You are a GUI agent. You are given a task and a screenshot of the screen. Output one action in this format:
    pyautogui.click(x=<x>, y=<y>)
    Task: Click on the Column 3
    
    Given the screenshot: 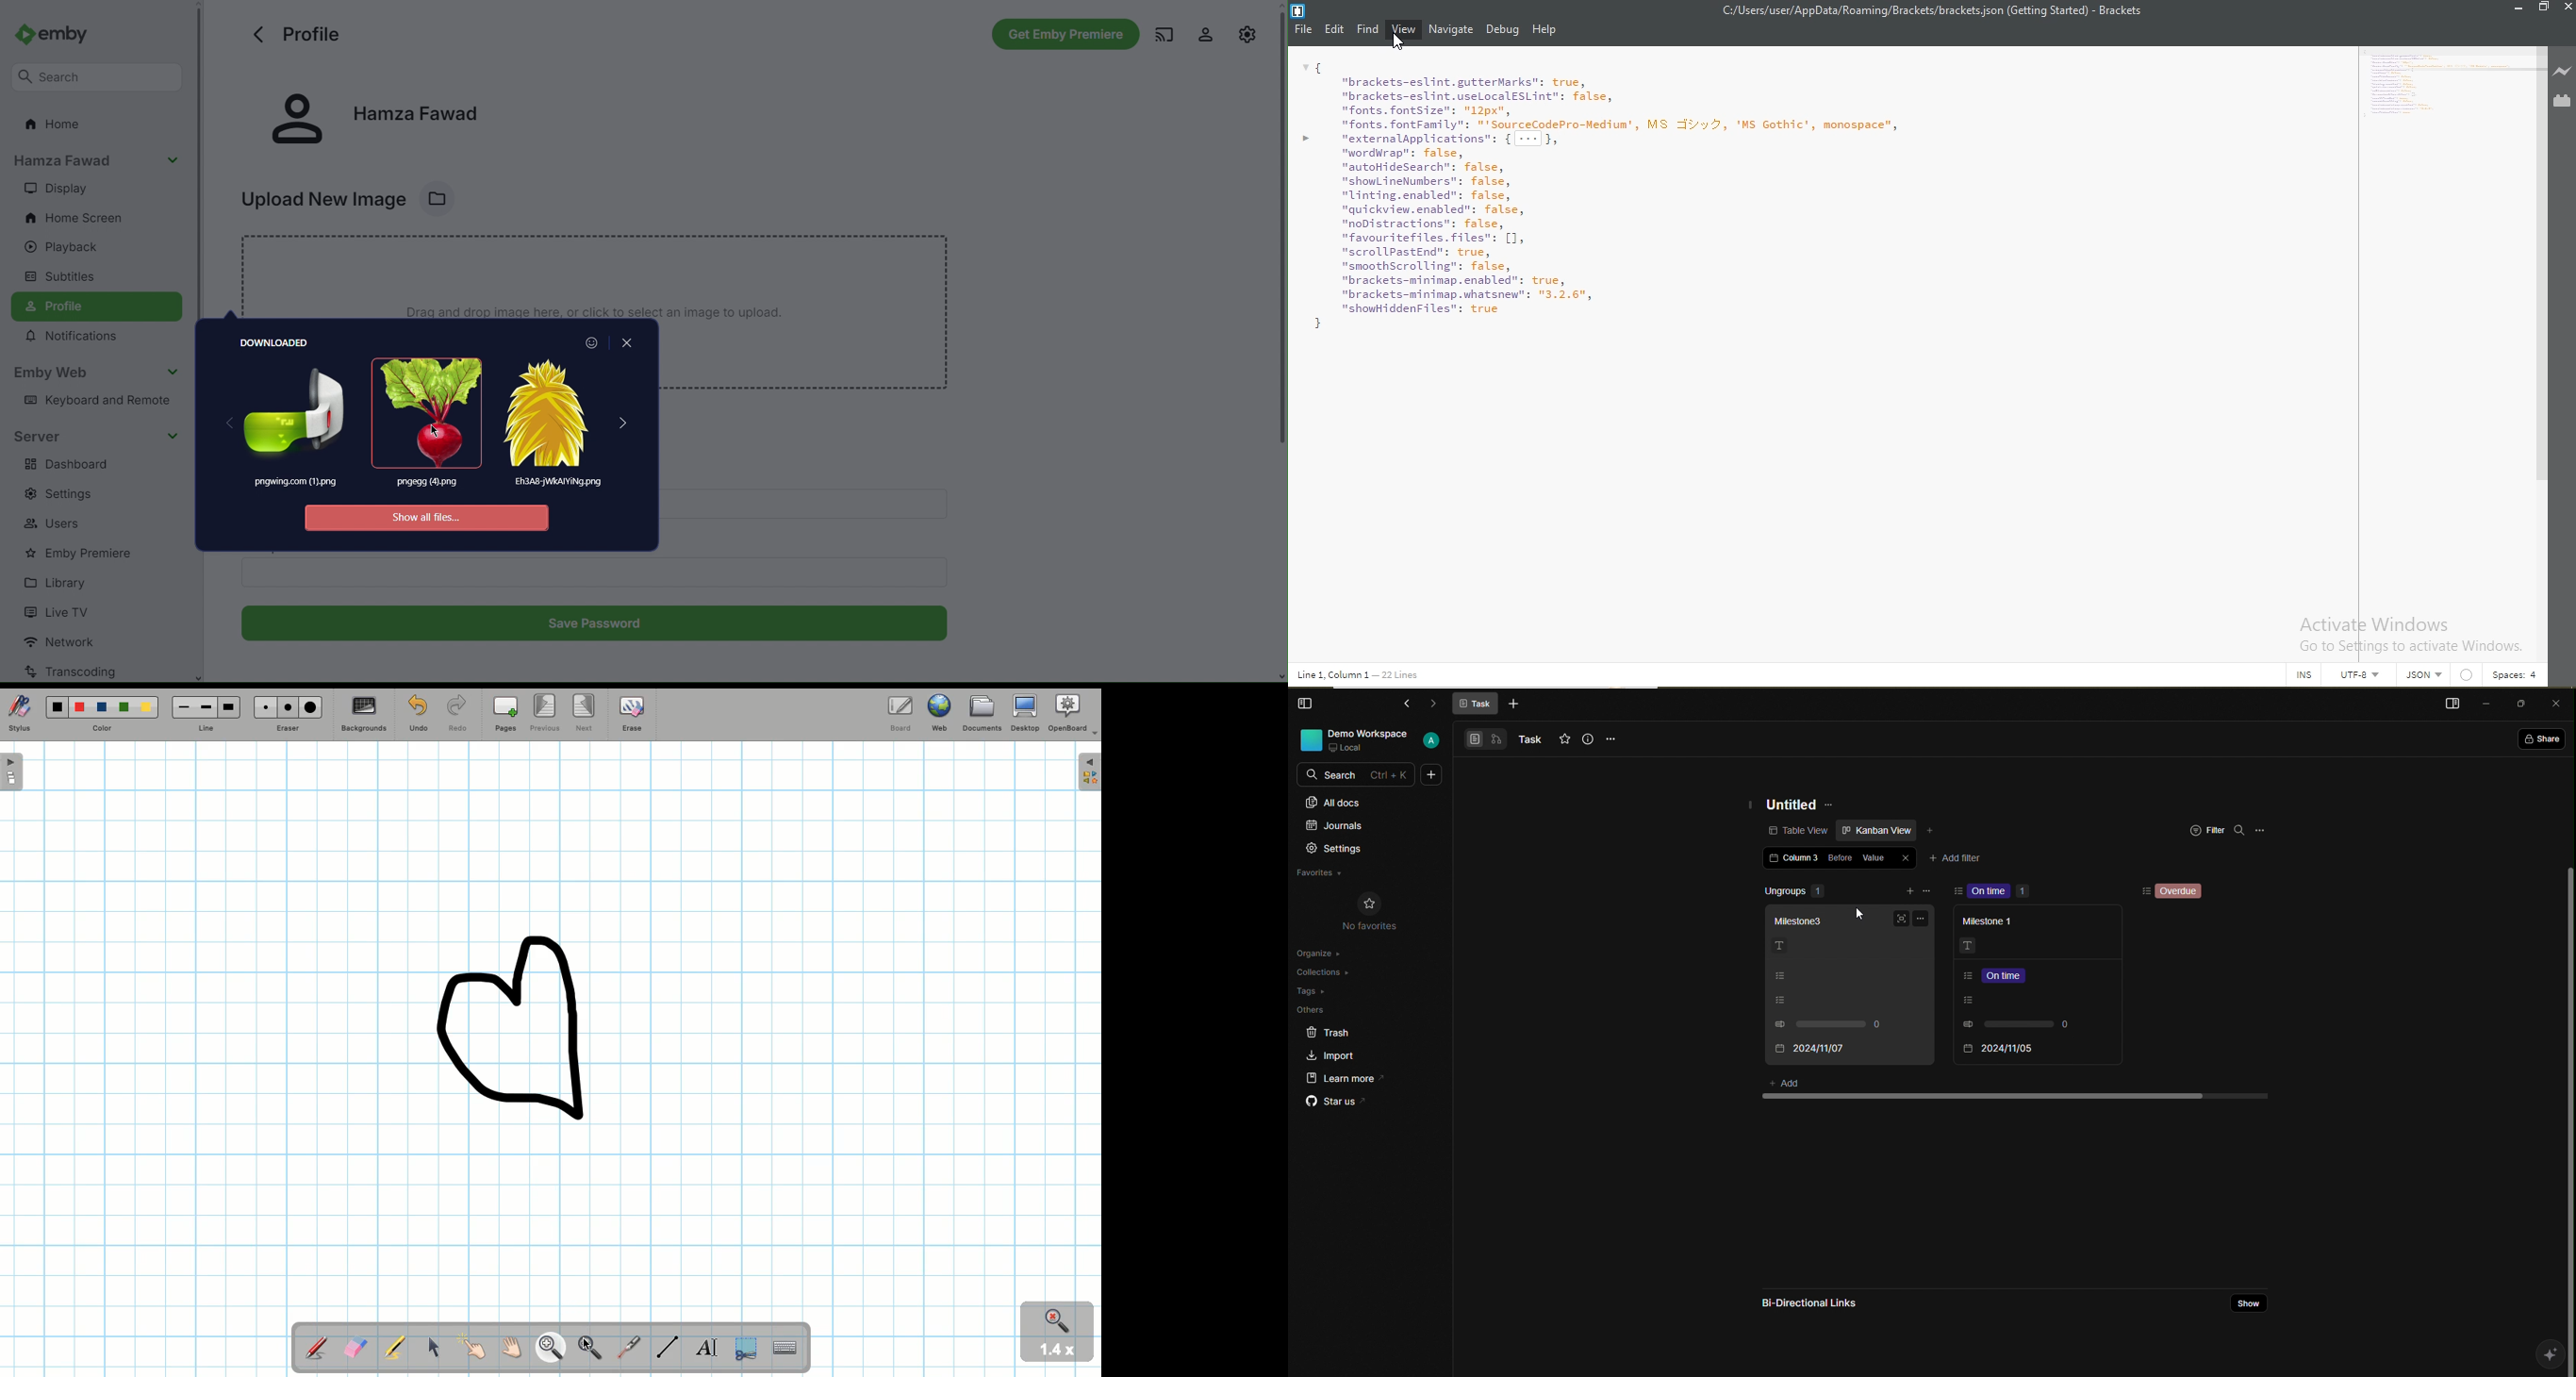 What is the action you would take?
    pyautogui.click(x=1791, y=859)
    